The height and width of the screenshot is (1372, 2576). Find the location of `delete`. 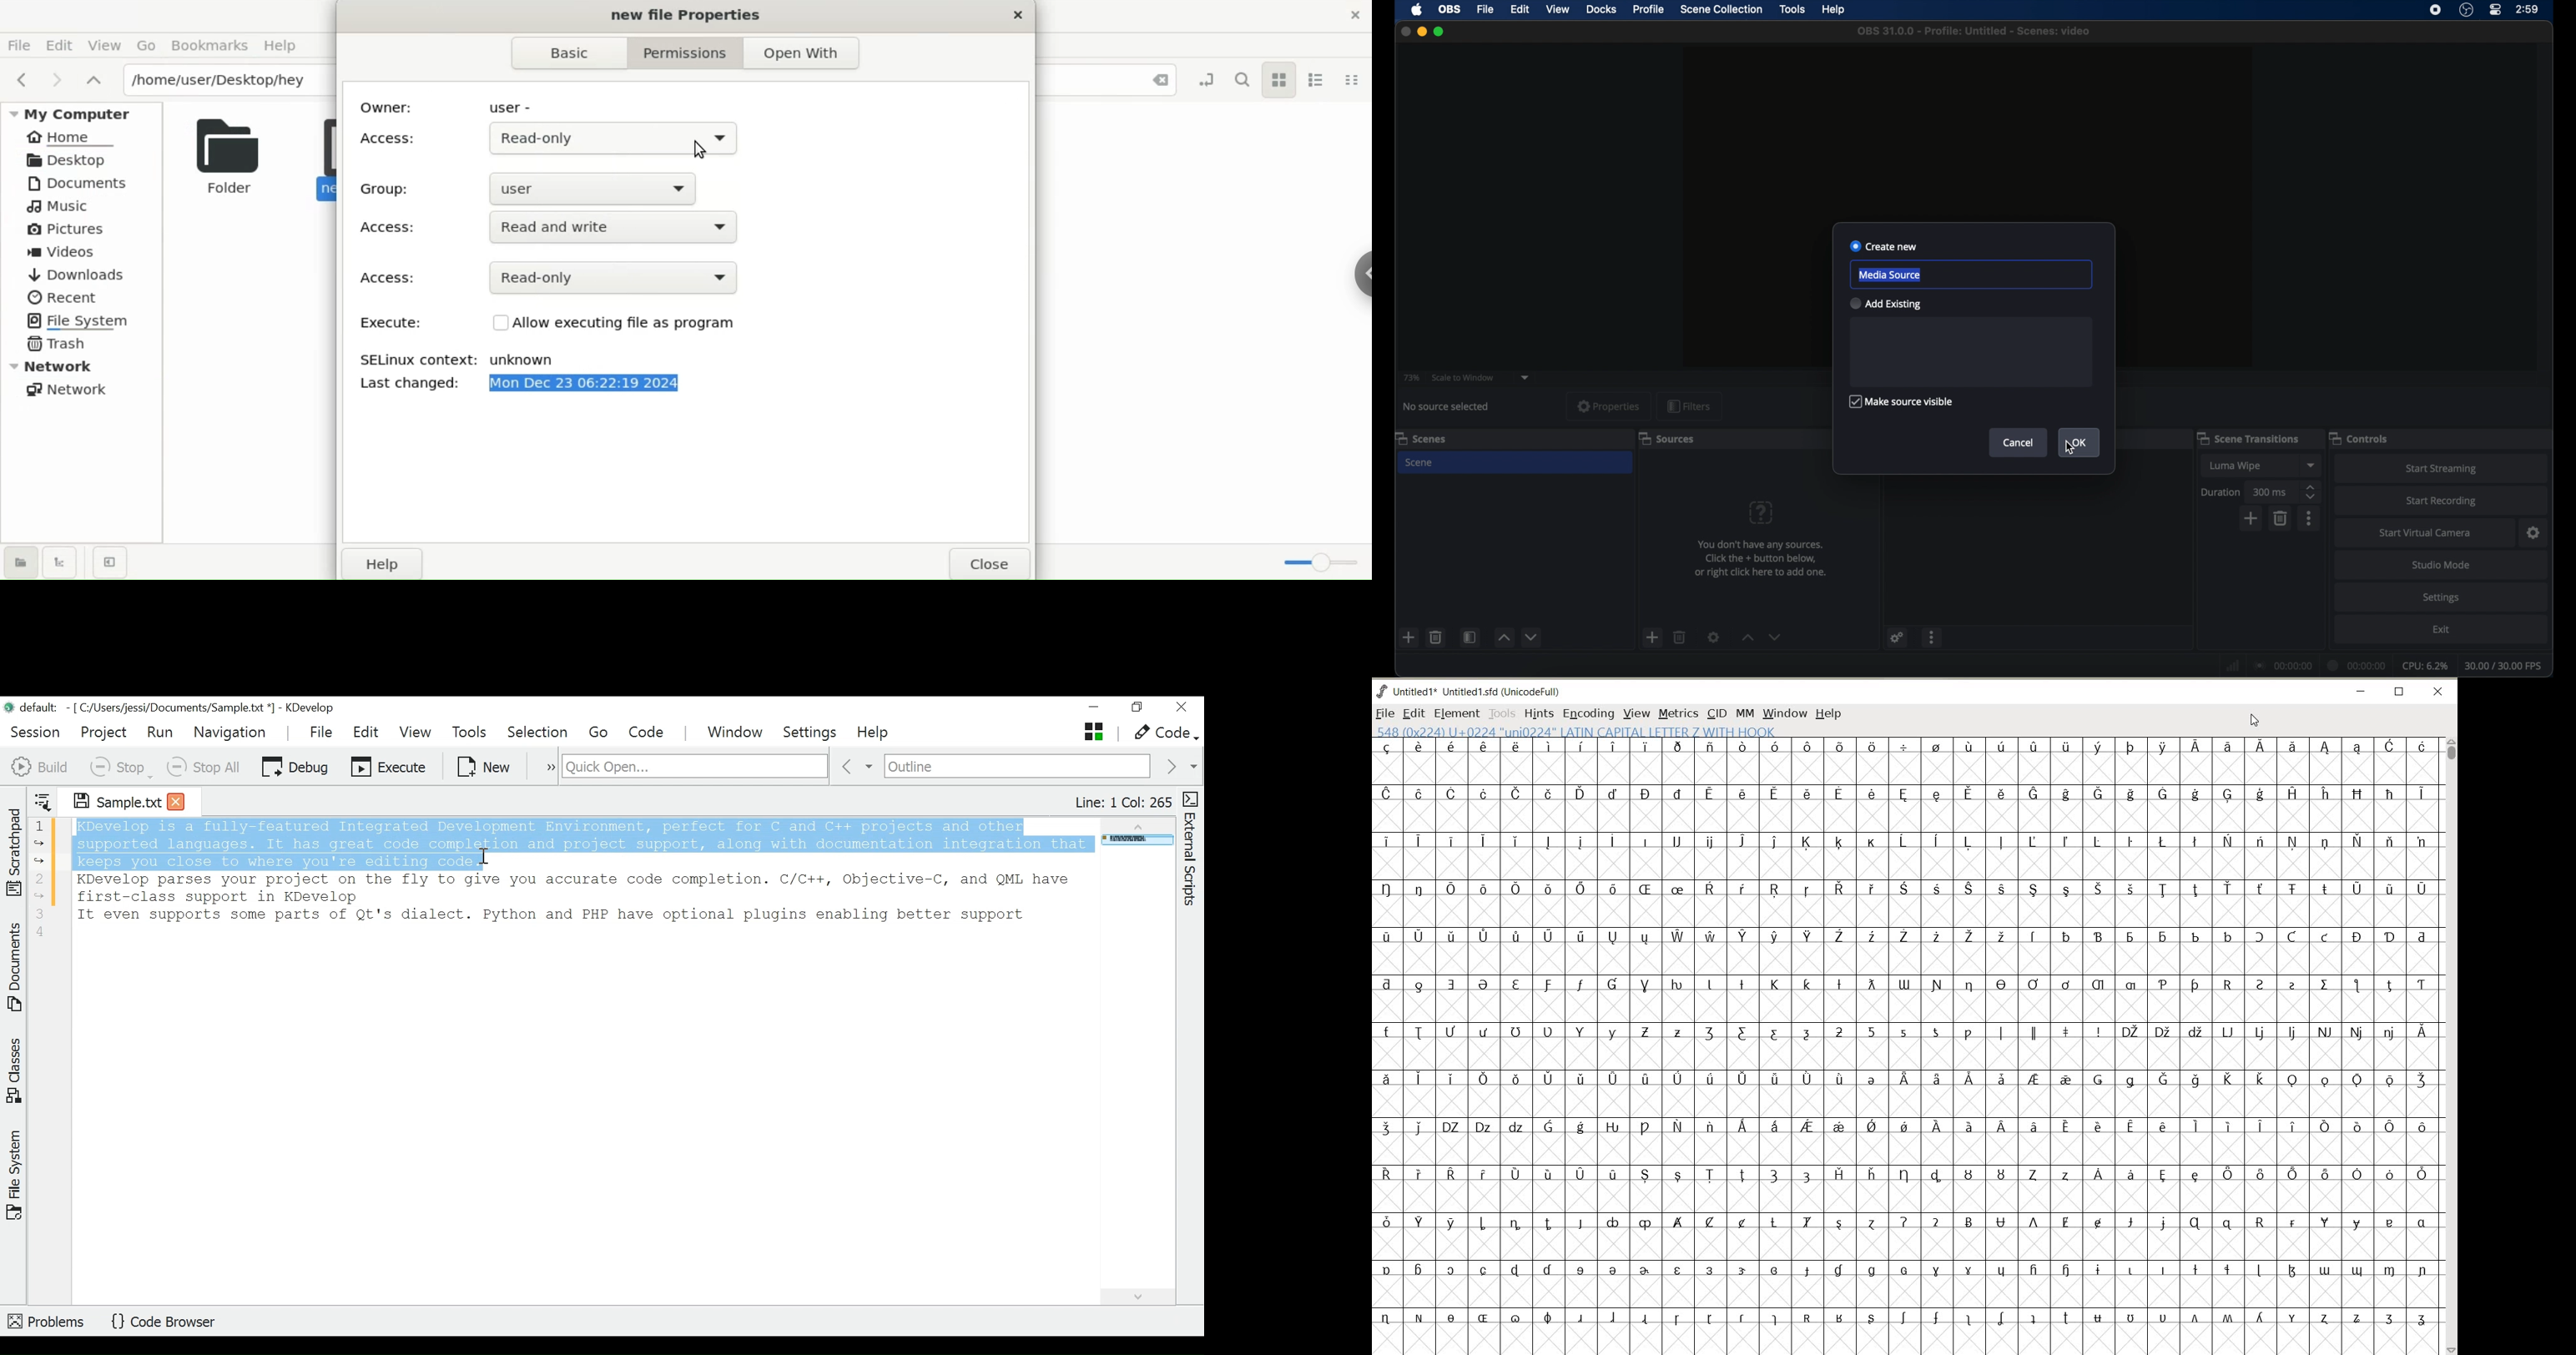

delete is located at coordinates (1435, 637).